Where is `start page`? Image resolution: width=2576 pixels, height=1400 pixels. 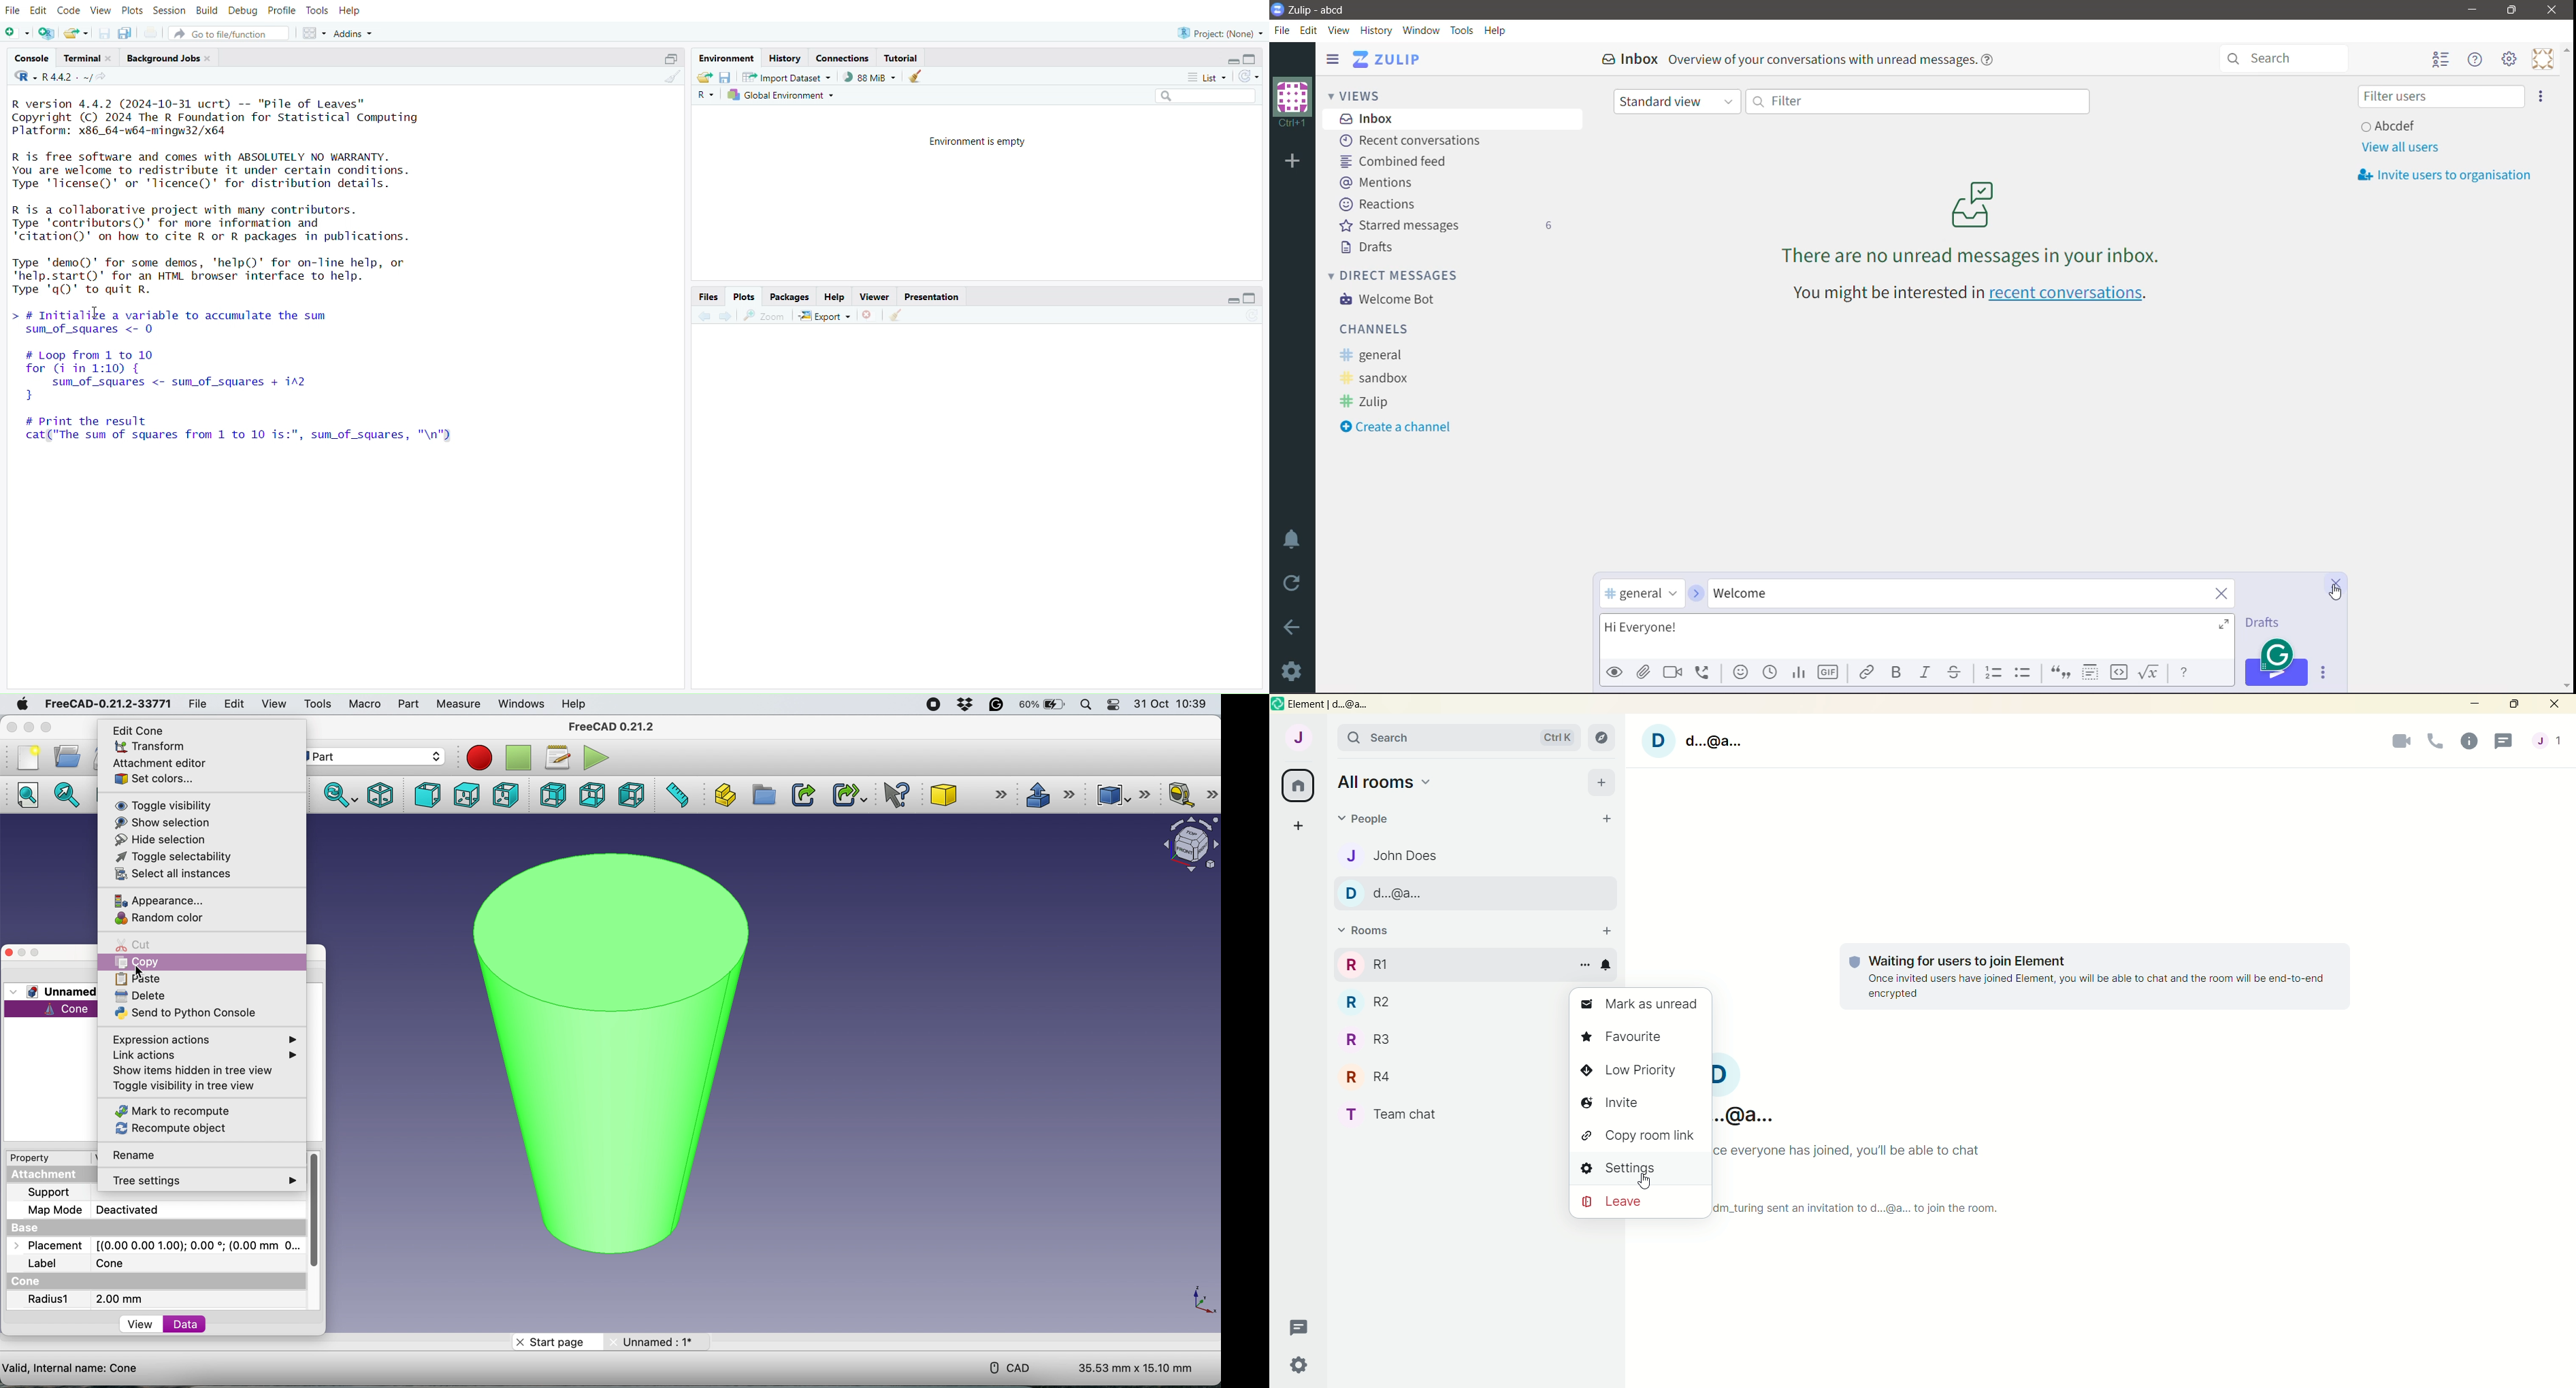
start page is located at coordinates (557, 1341).